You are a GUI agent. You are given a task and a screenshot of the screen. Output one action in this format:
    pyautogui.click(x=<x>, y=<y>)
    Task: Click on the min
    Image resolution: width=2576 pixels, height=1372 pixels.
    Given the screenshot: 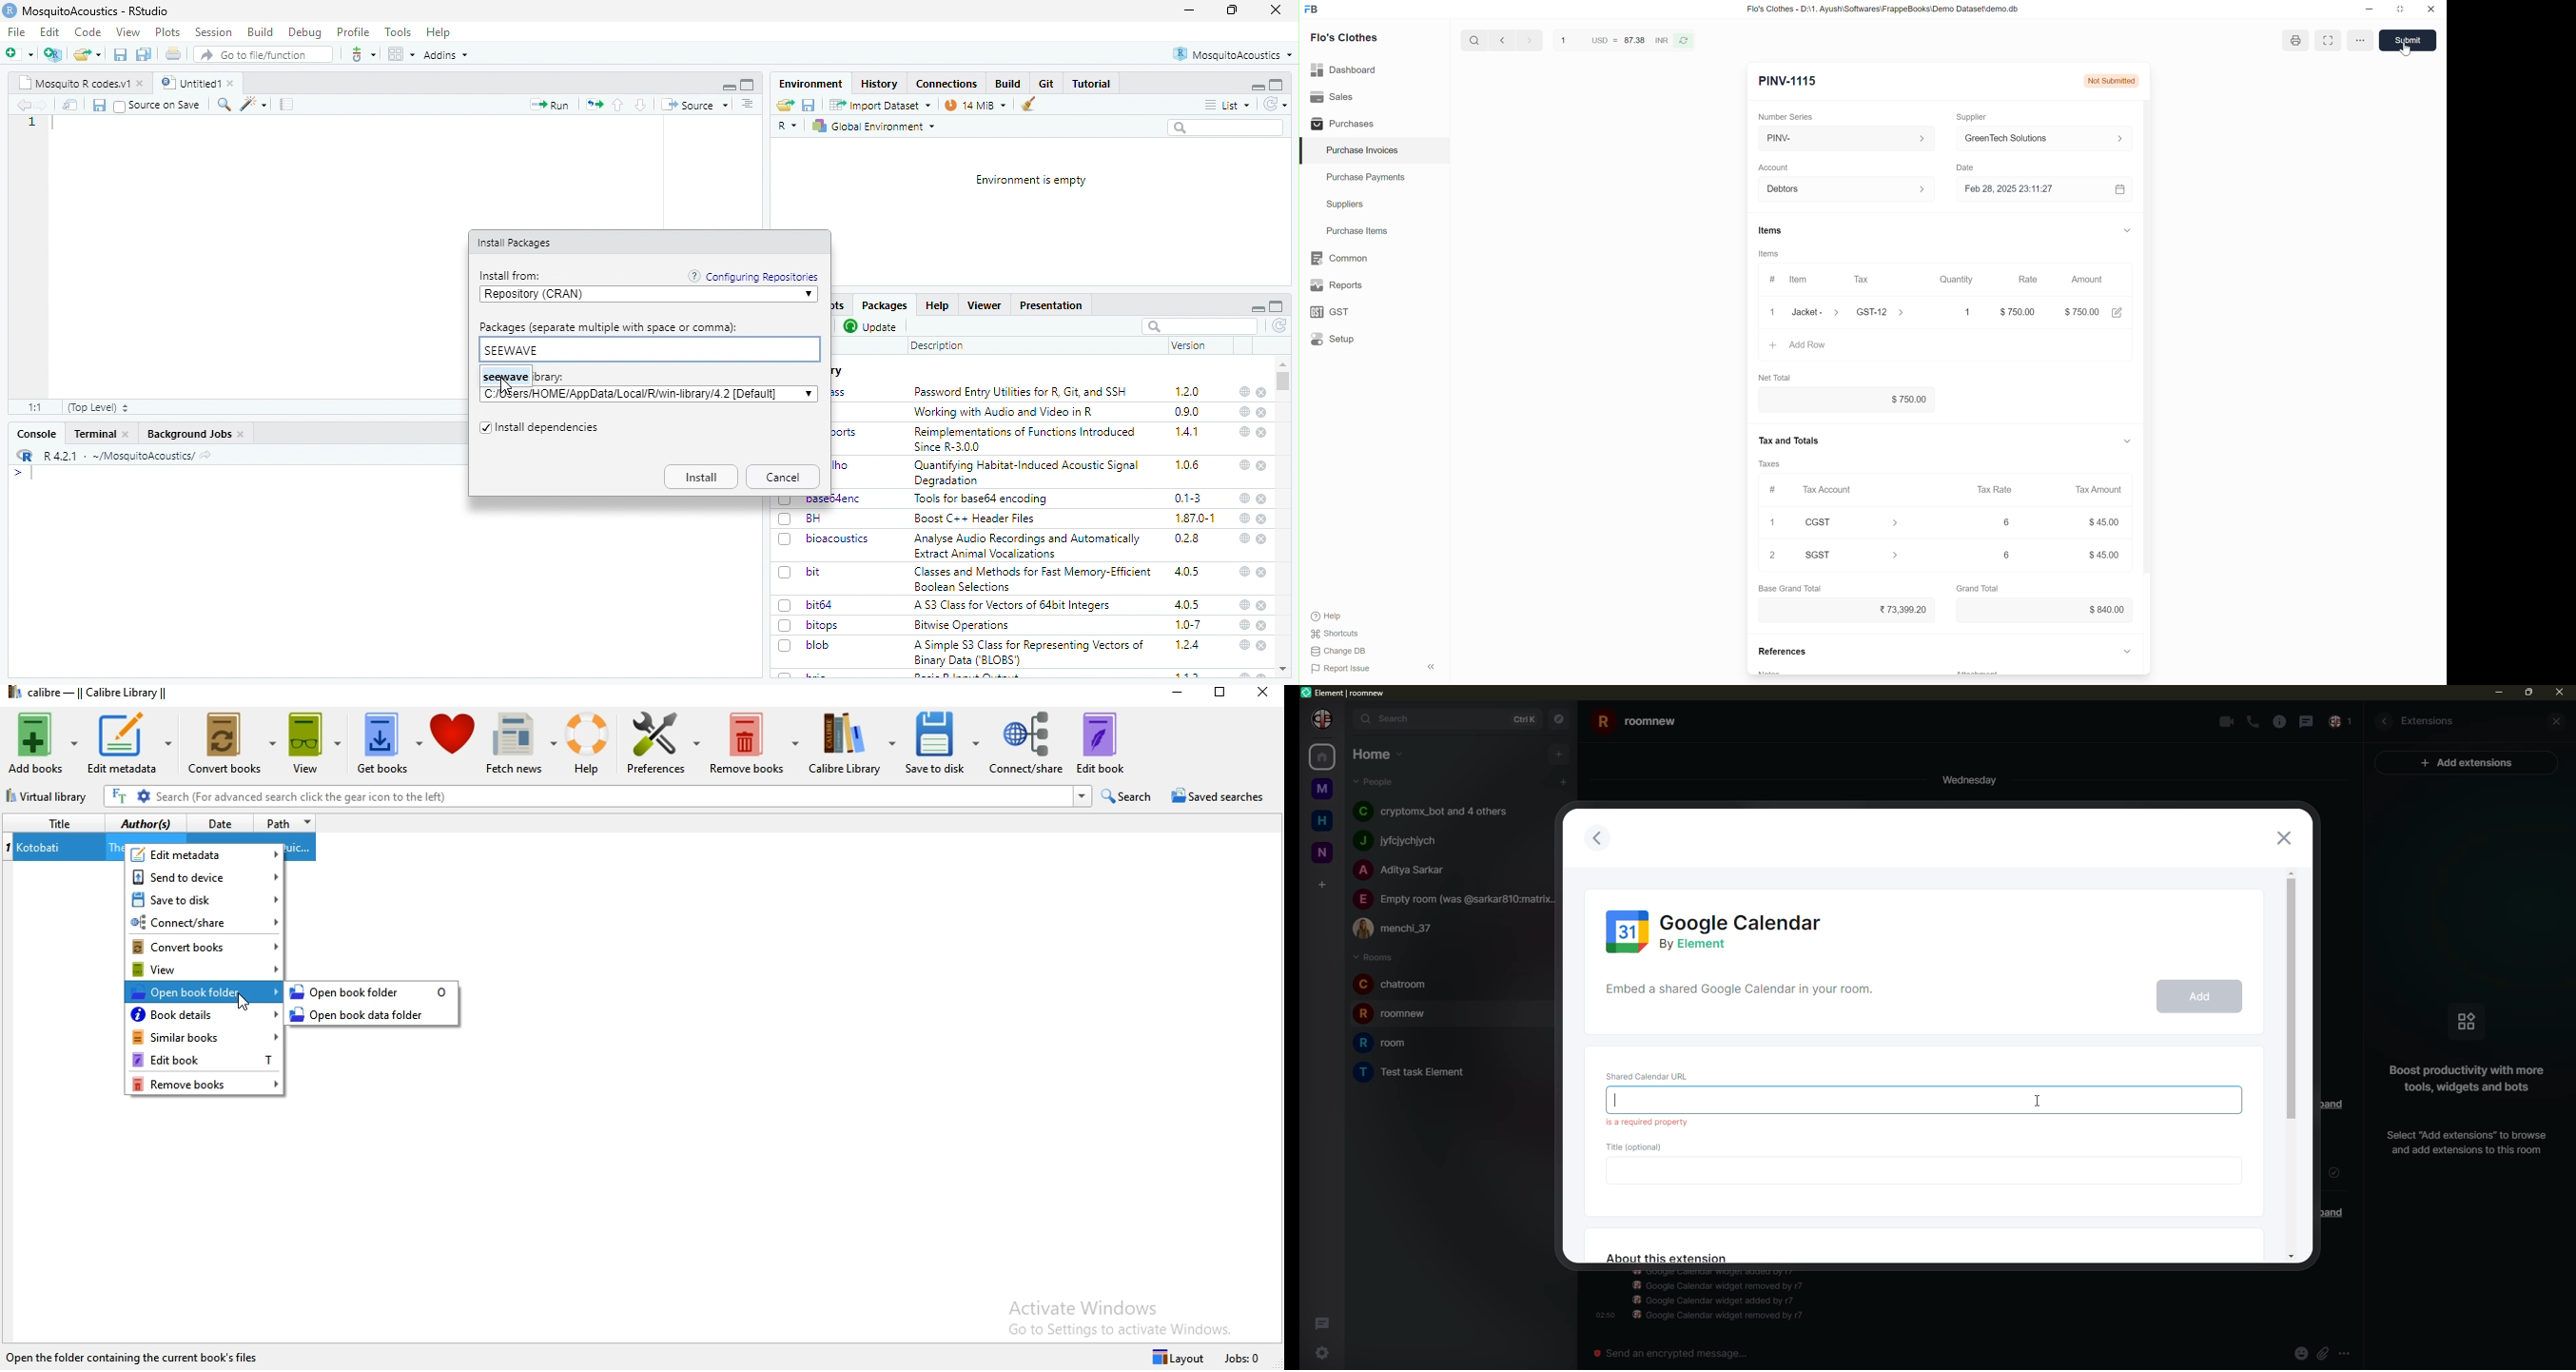 What is the action you would take?
    pyautogui.click(x=2494, y=692)
    